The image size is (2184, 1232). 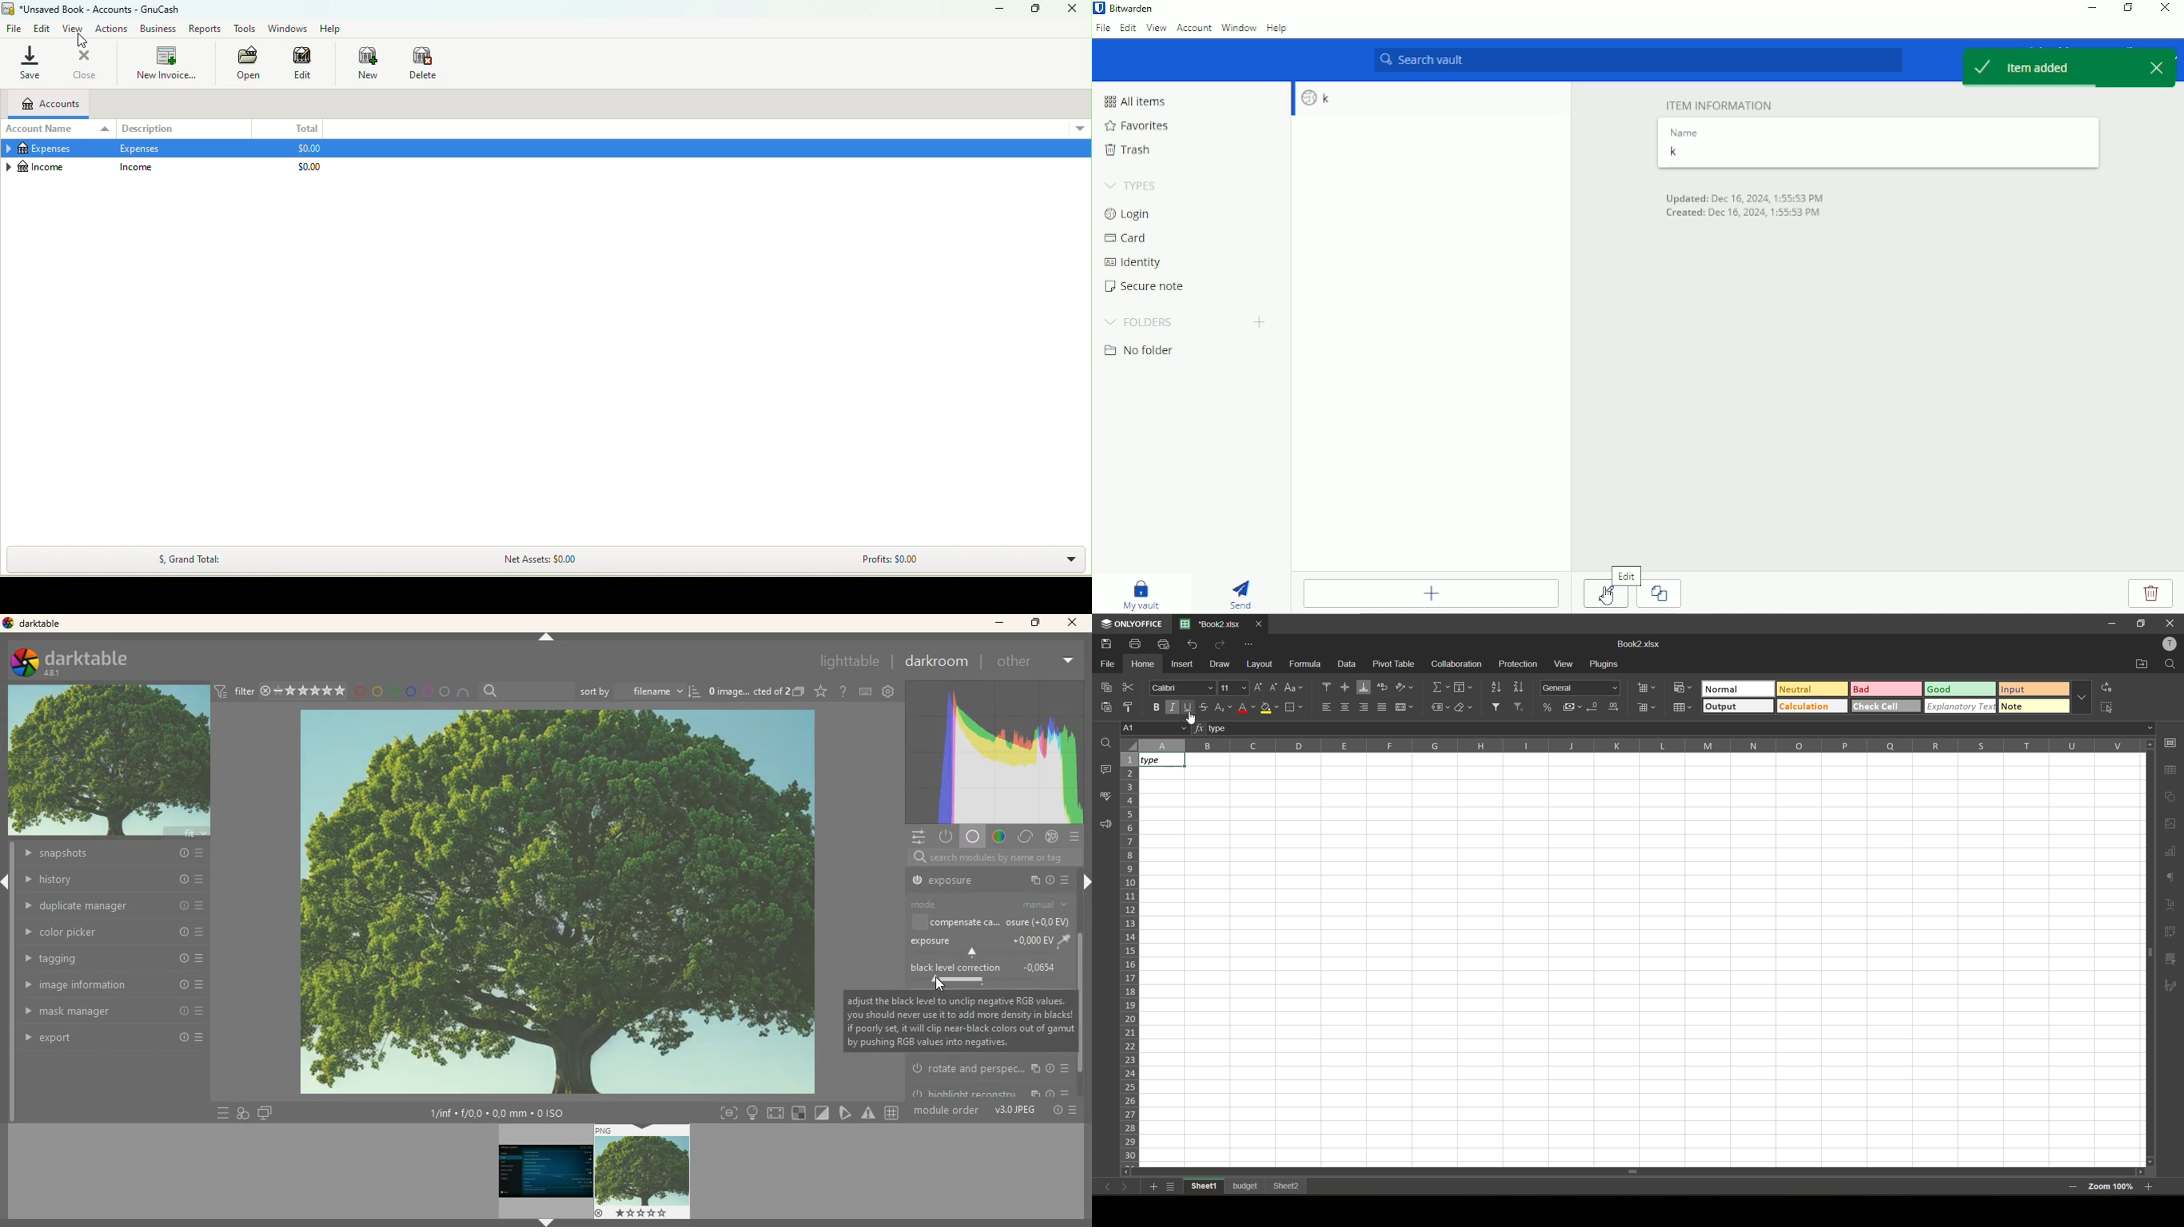 What do you see at coordinates (1345, 707) in the screenshot?
I see `align middle` at bounding box center [1345, 707].